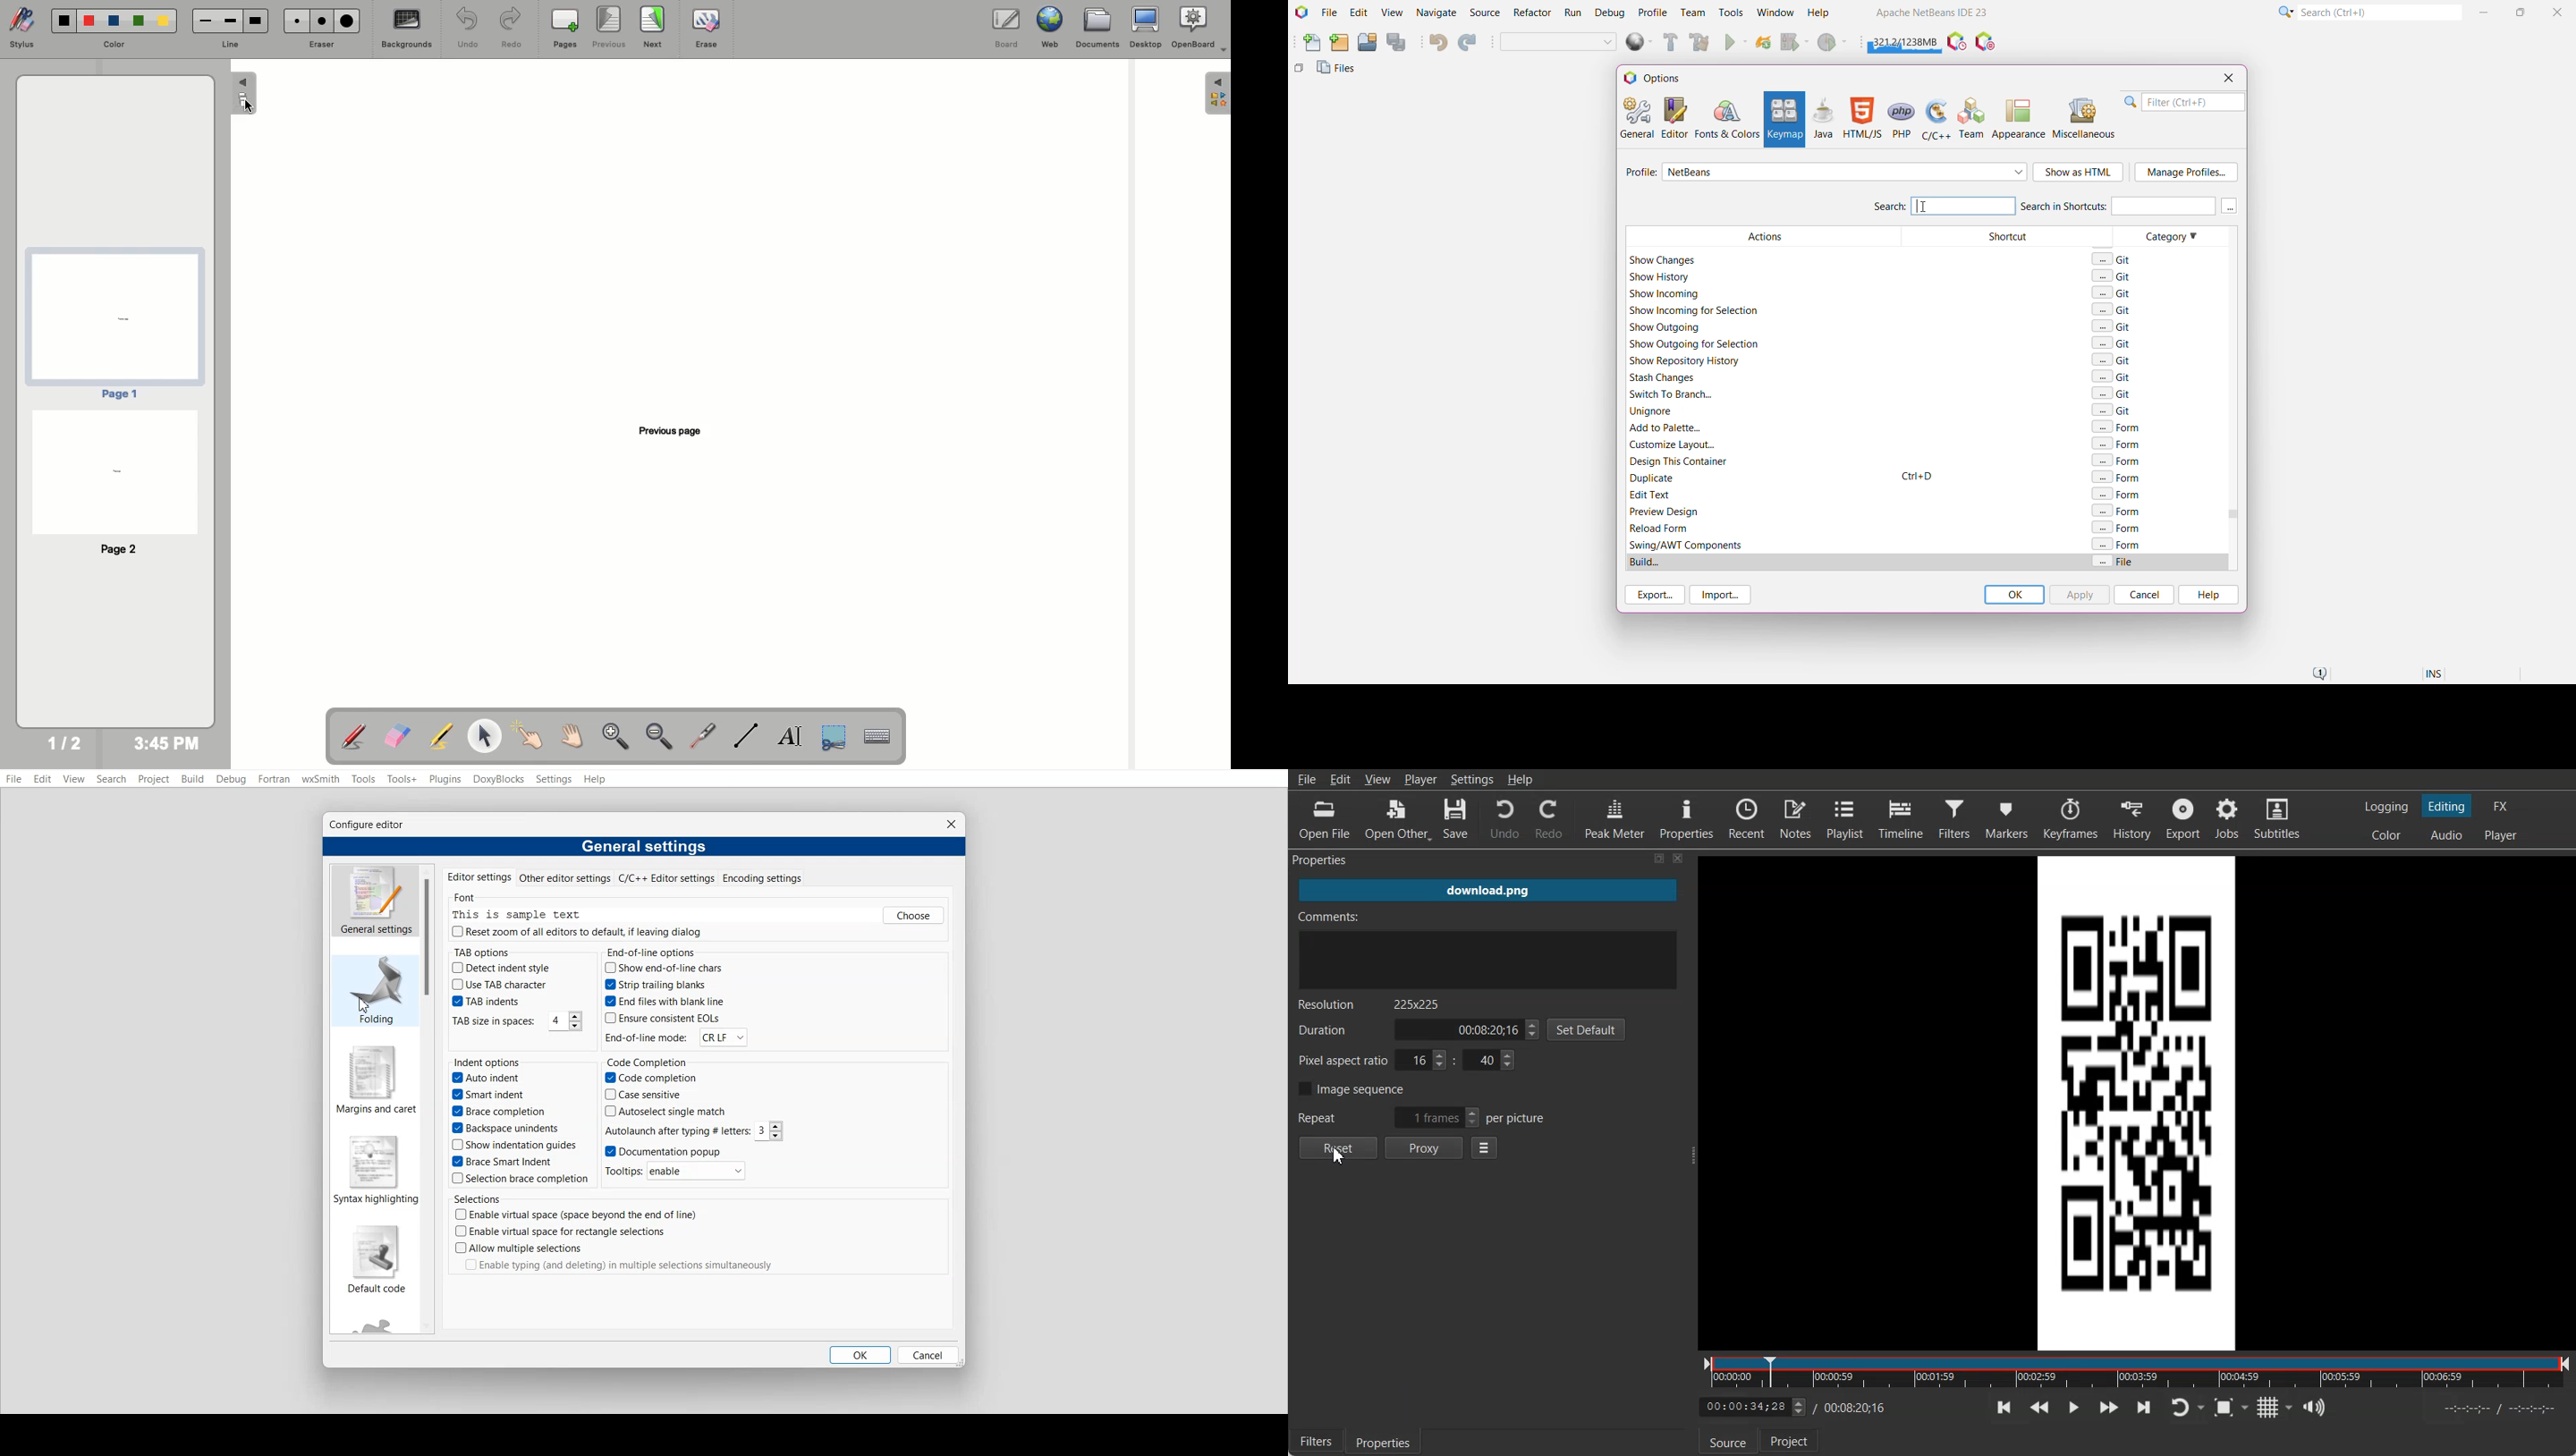 This screenshot has width=2576, height=1456. Describe the element at coordinates (375, 1080) in the screenshot. I see `Margins and caret` at that location.